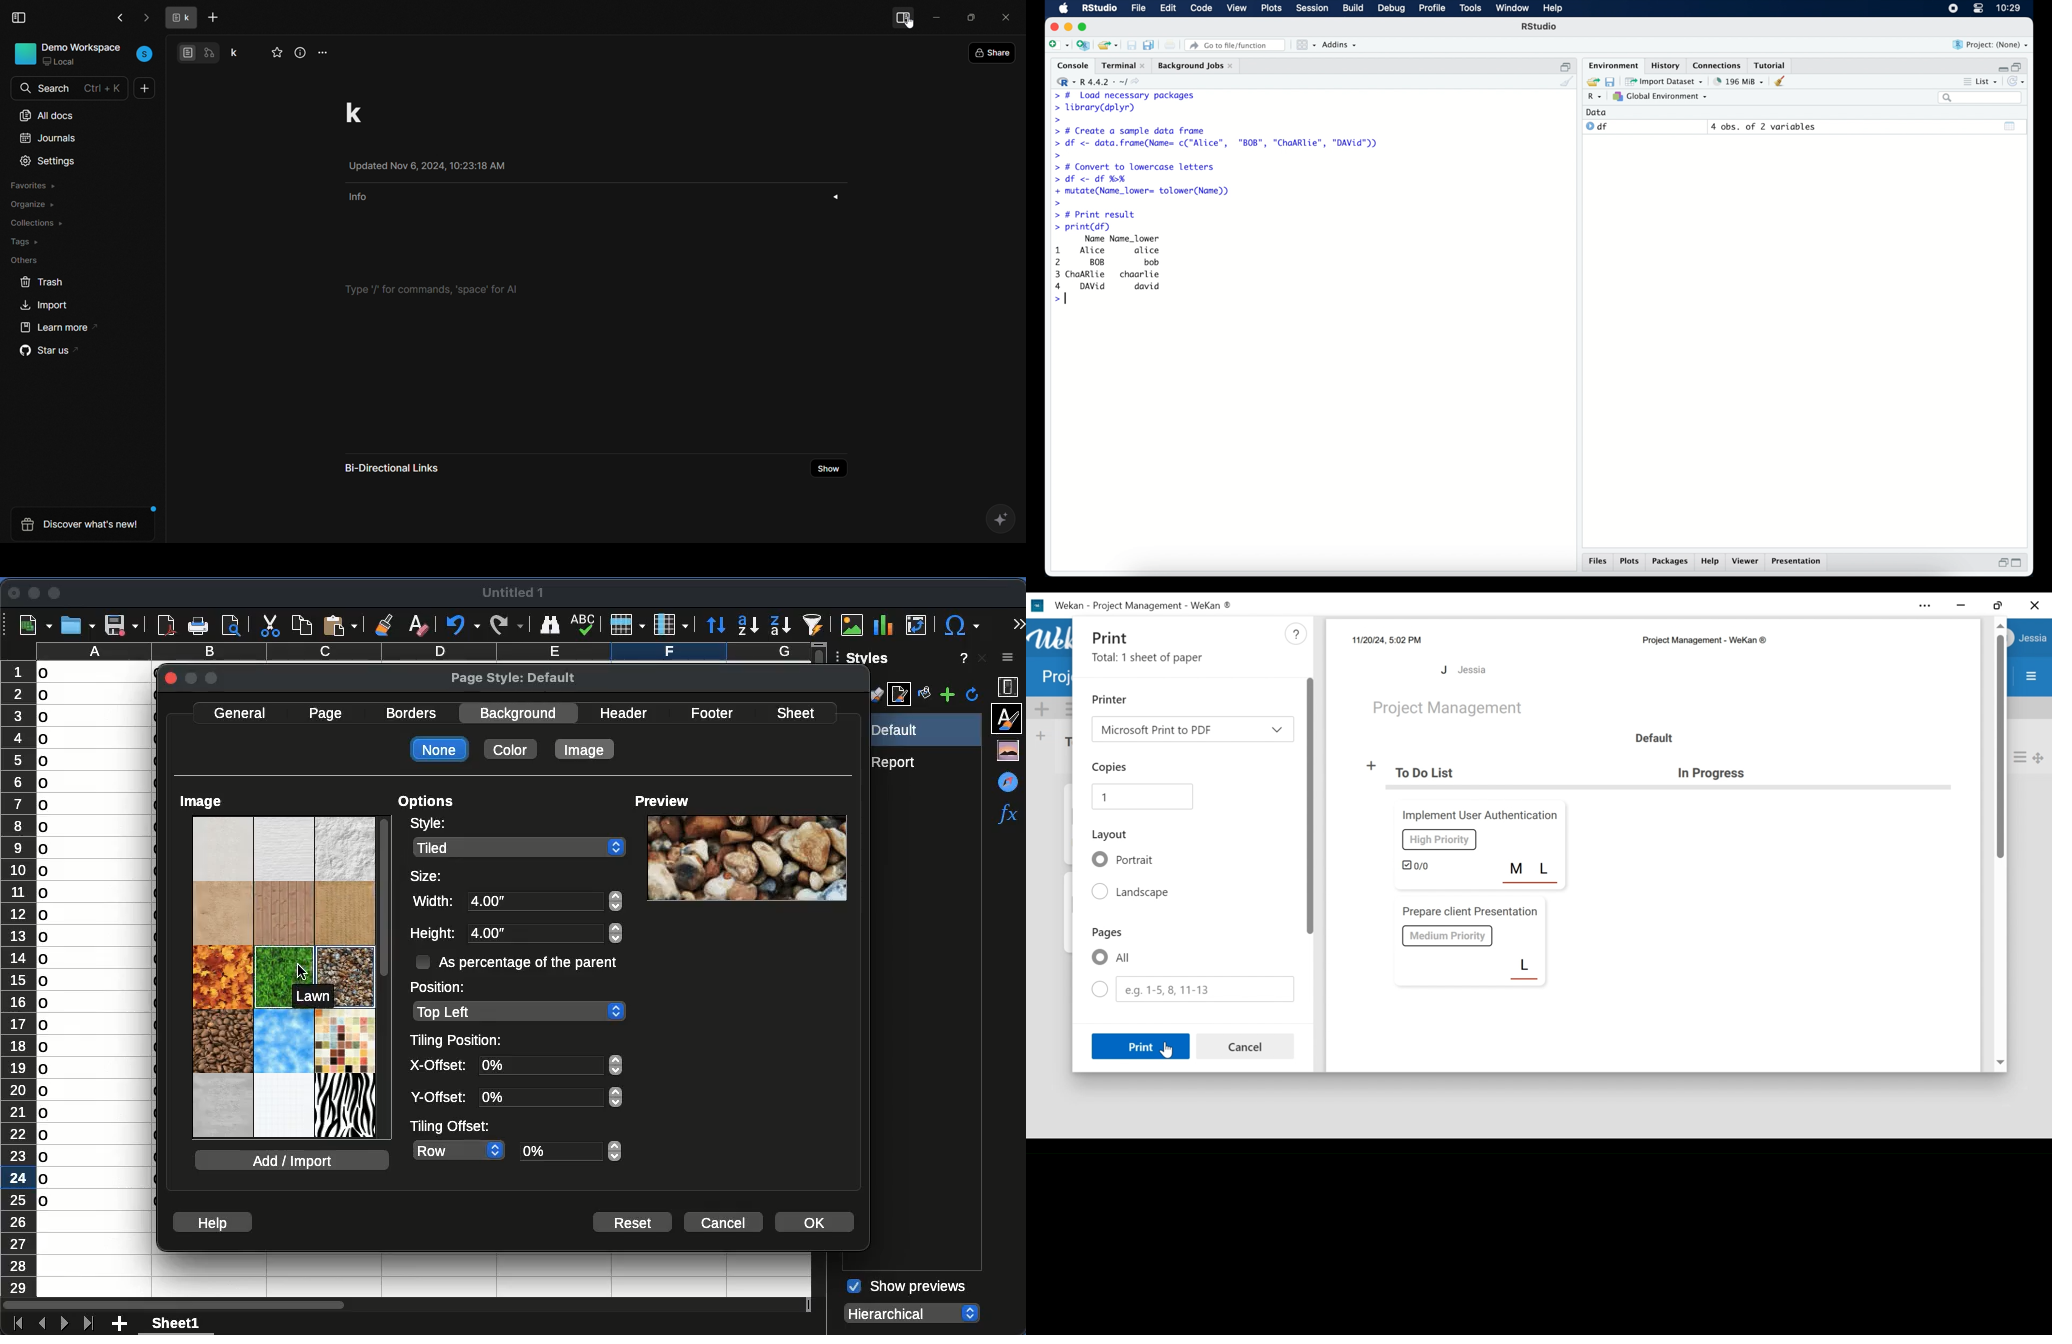  I want to click on Swimlane Title, so click(1653, 738).